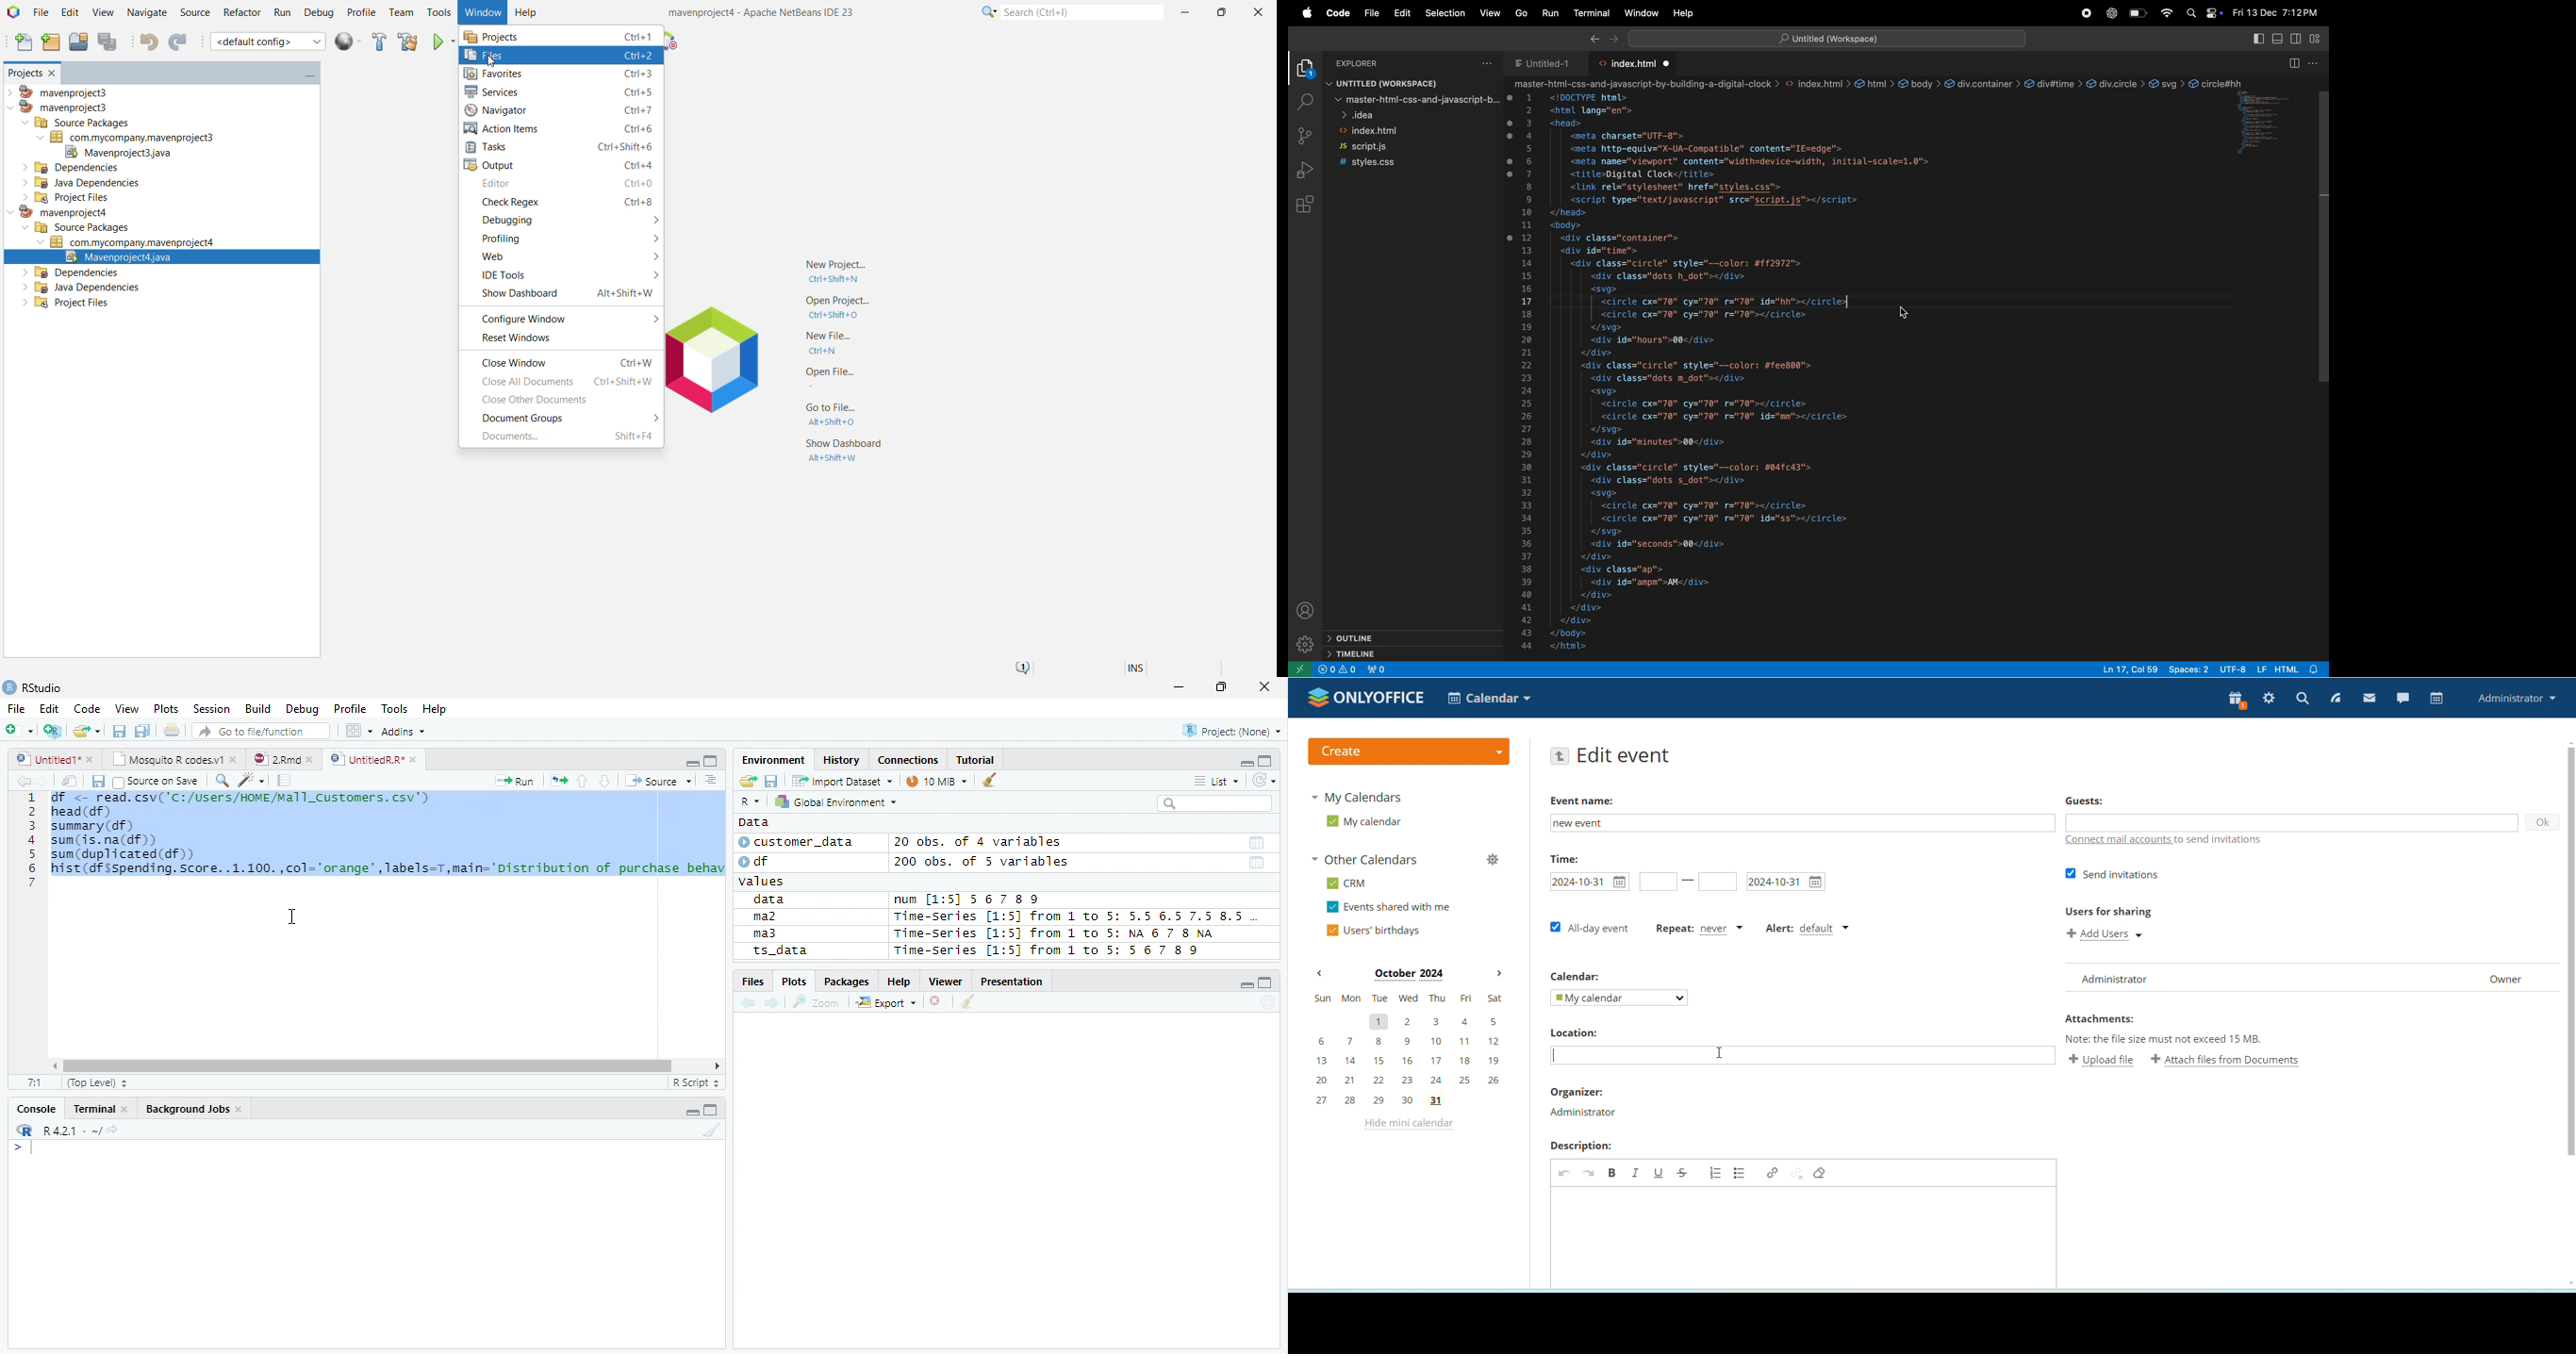  Describe the element at coordinates (358, 731) in the screenshot. I see `Workplace panes` at that location.